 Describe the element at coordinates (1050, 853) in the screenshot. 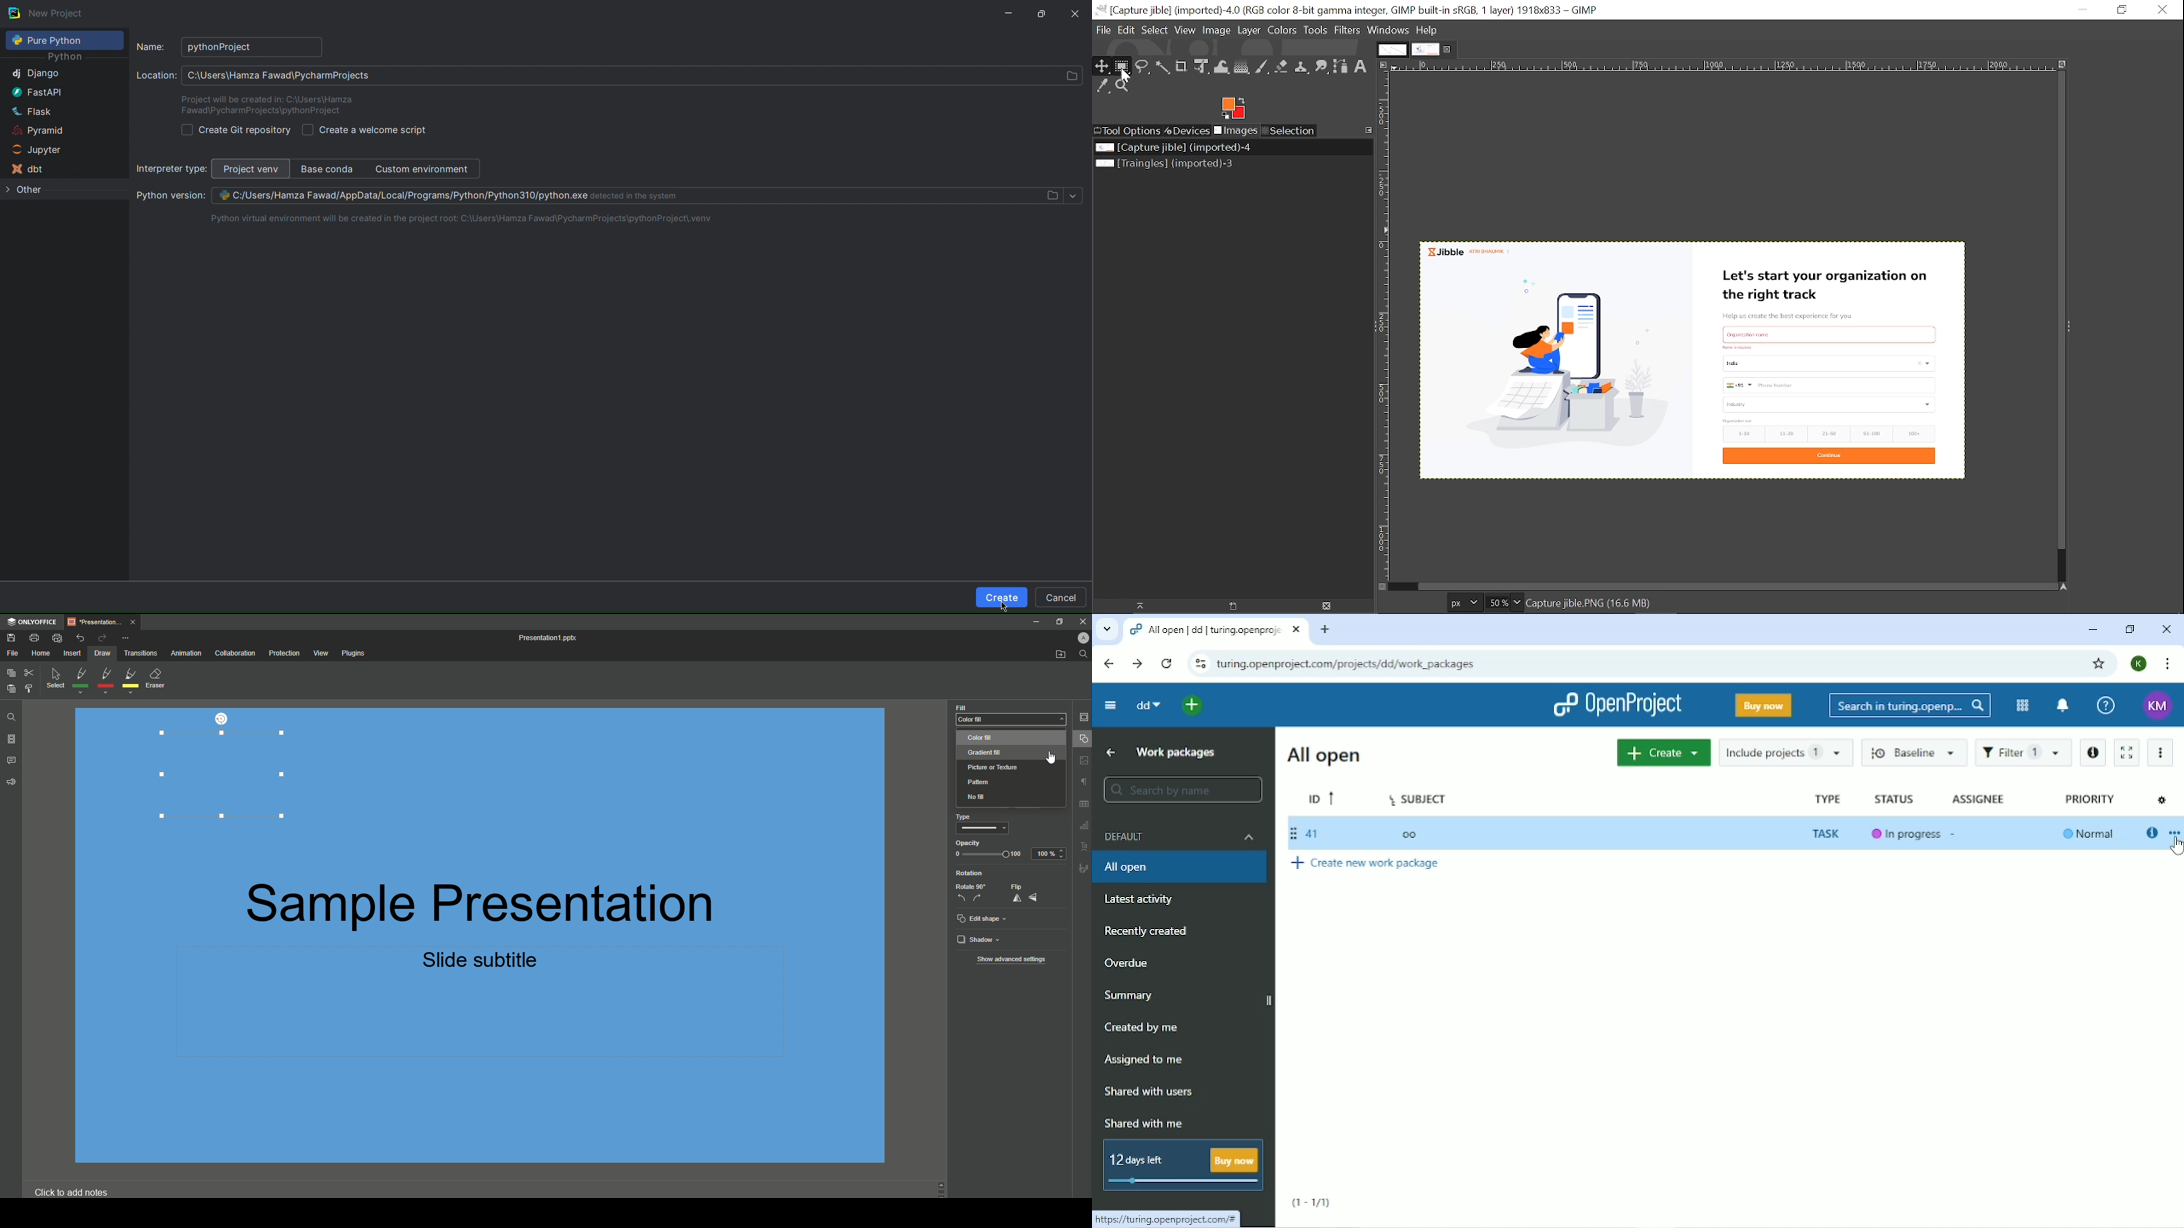

I see `100%` at that location.